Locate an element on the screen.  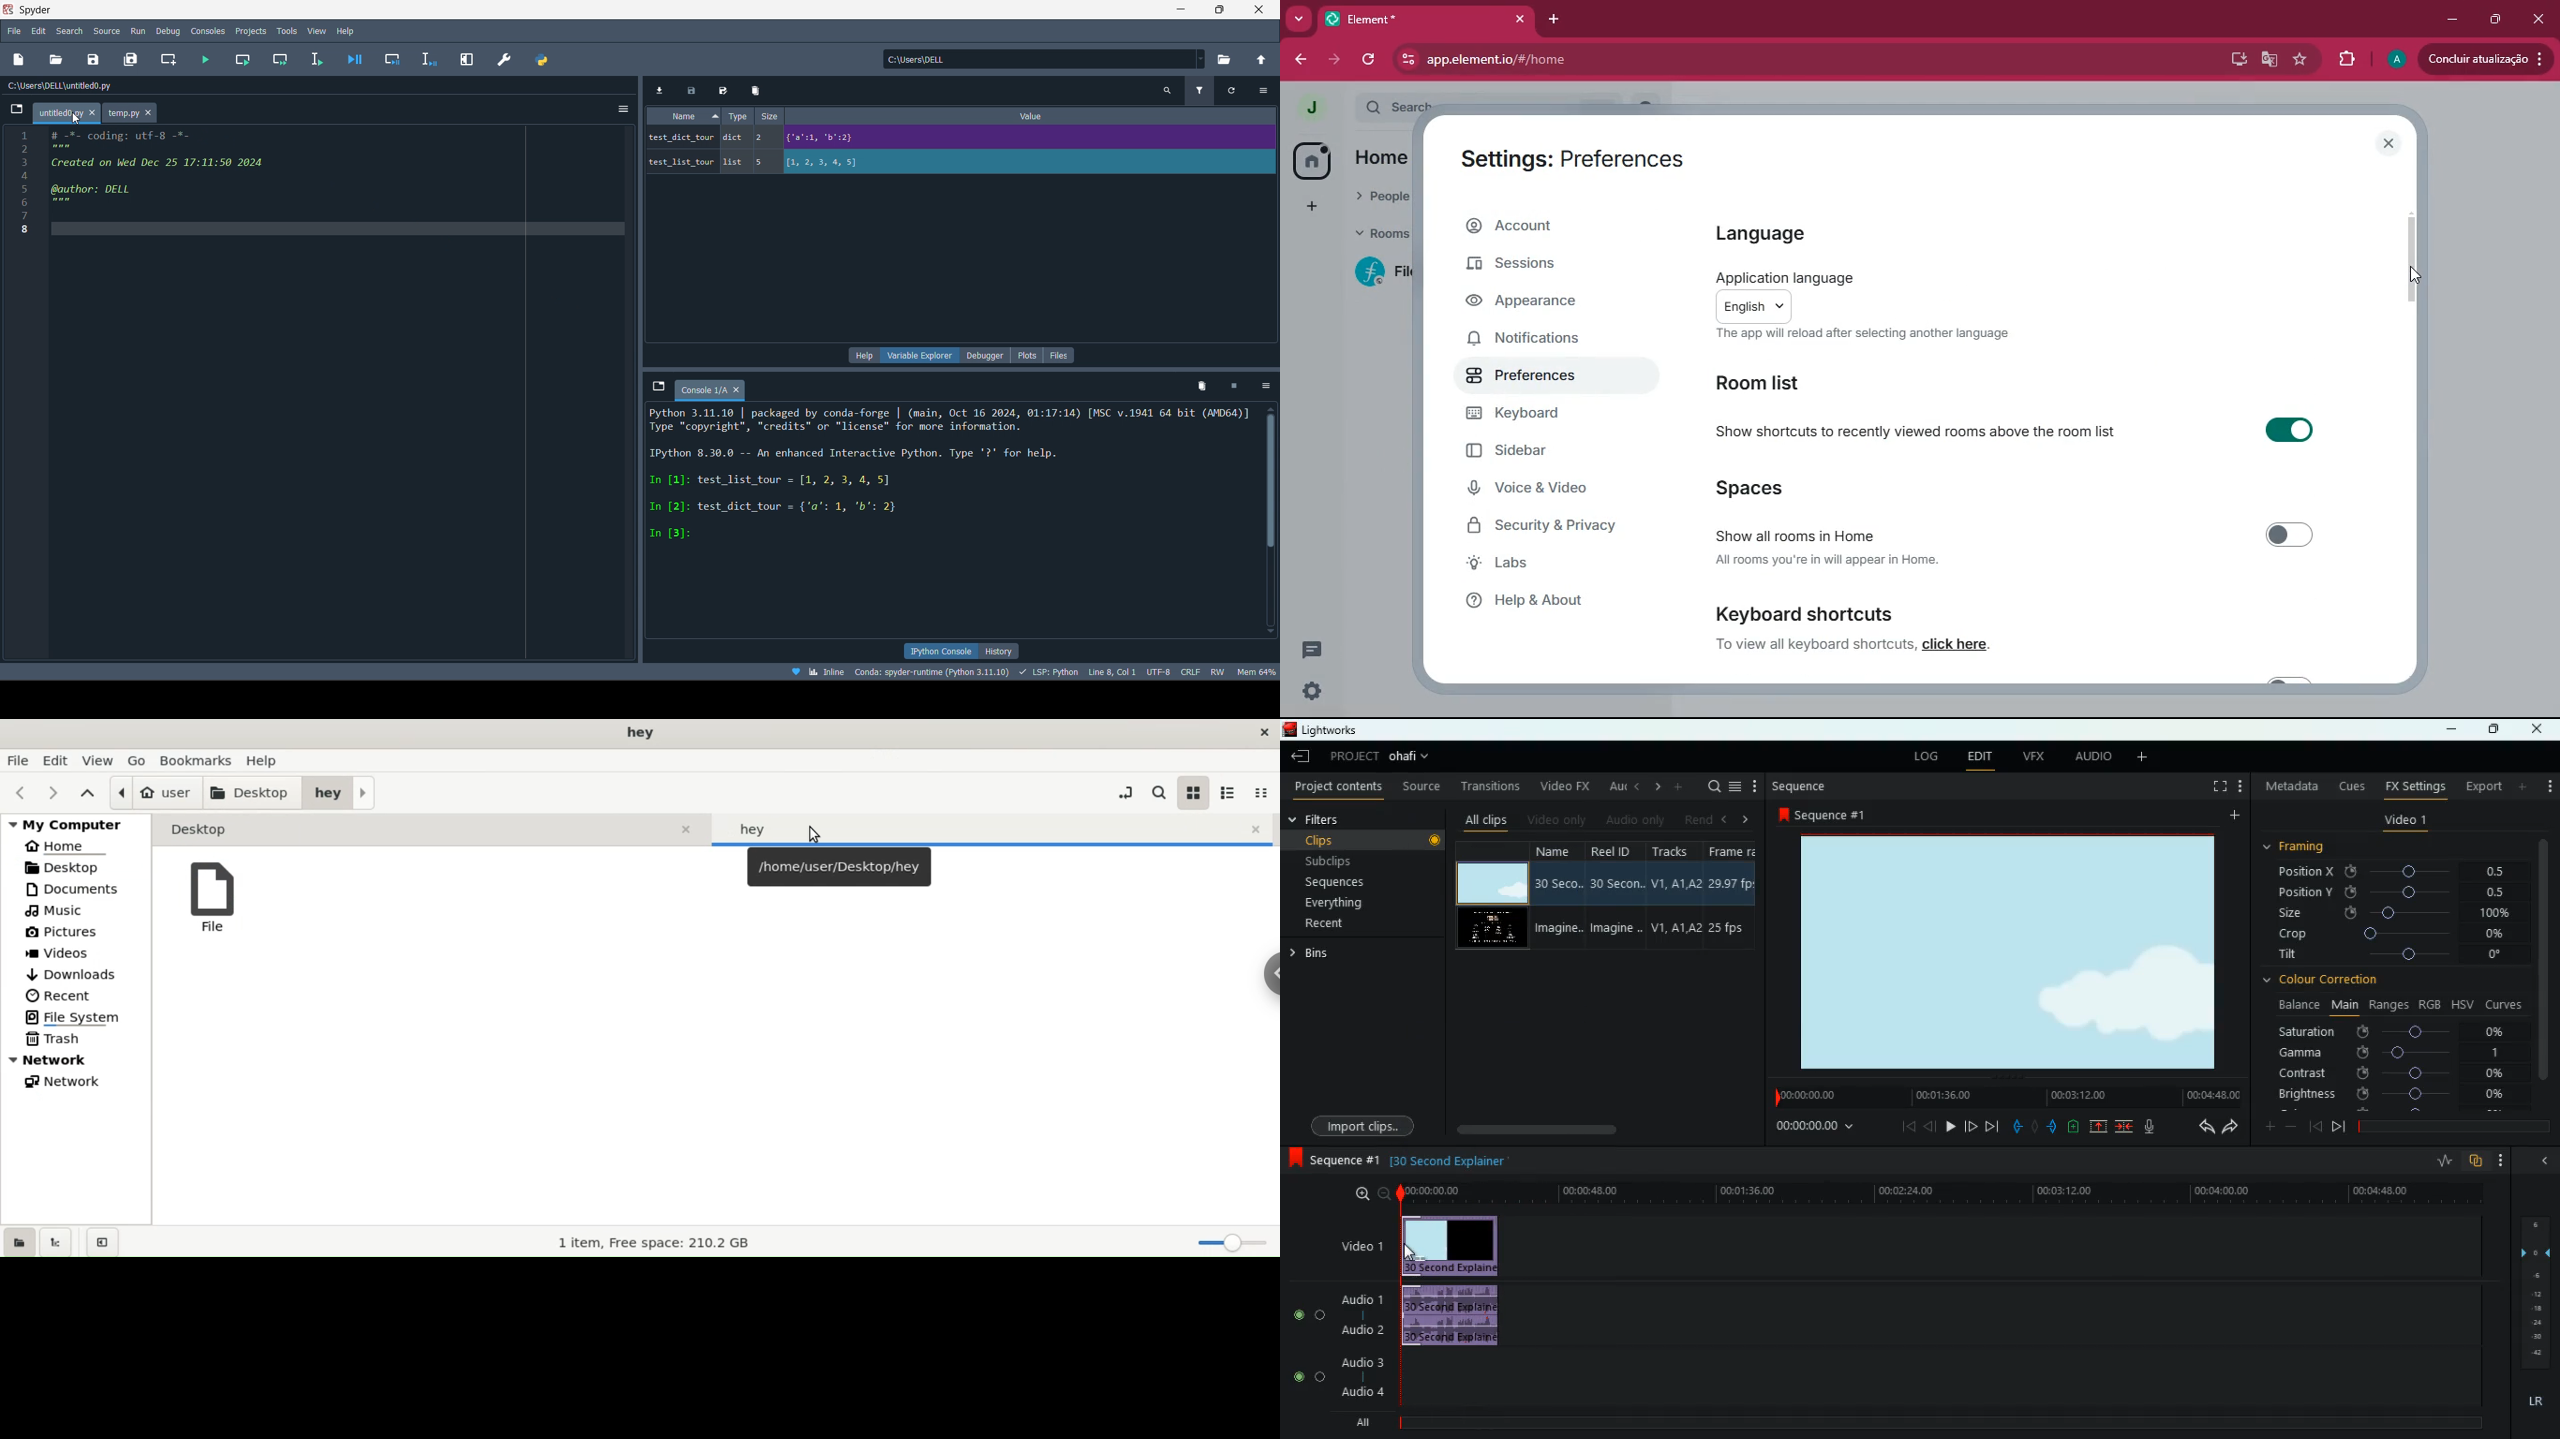
history pane is located at coordinates (995, 650).